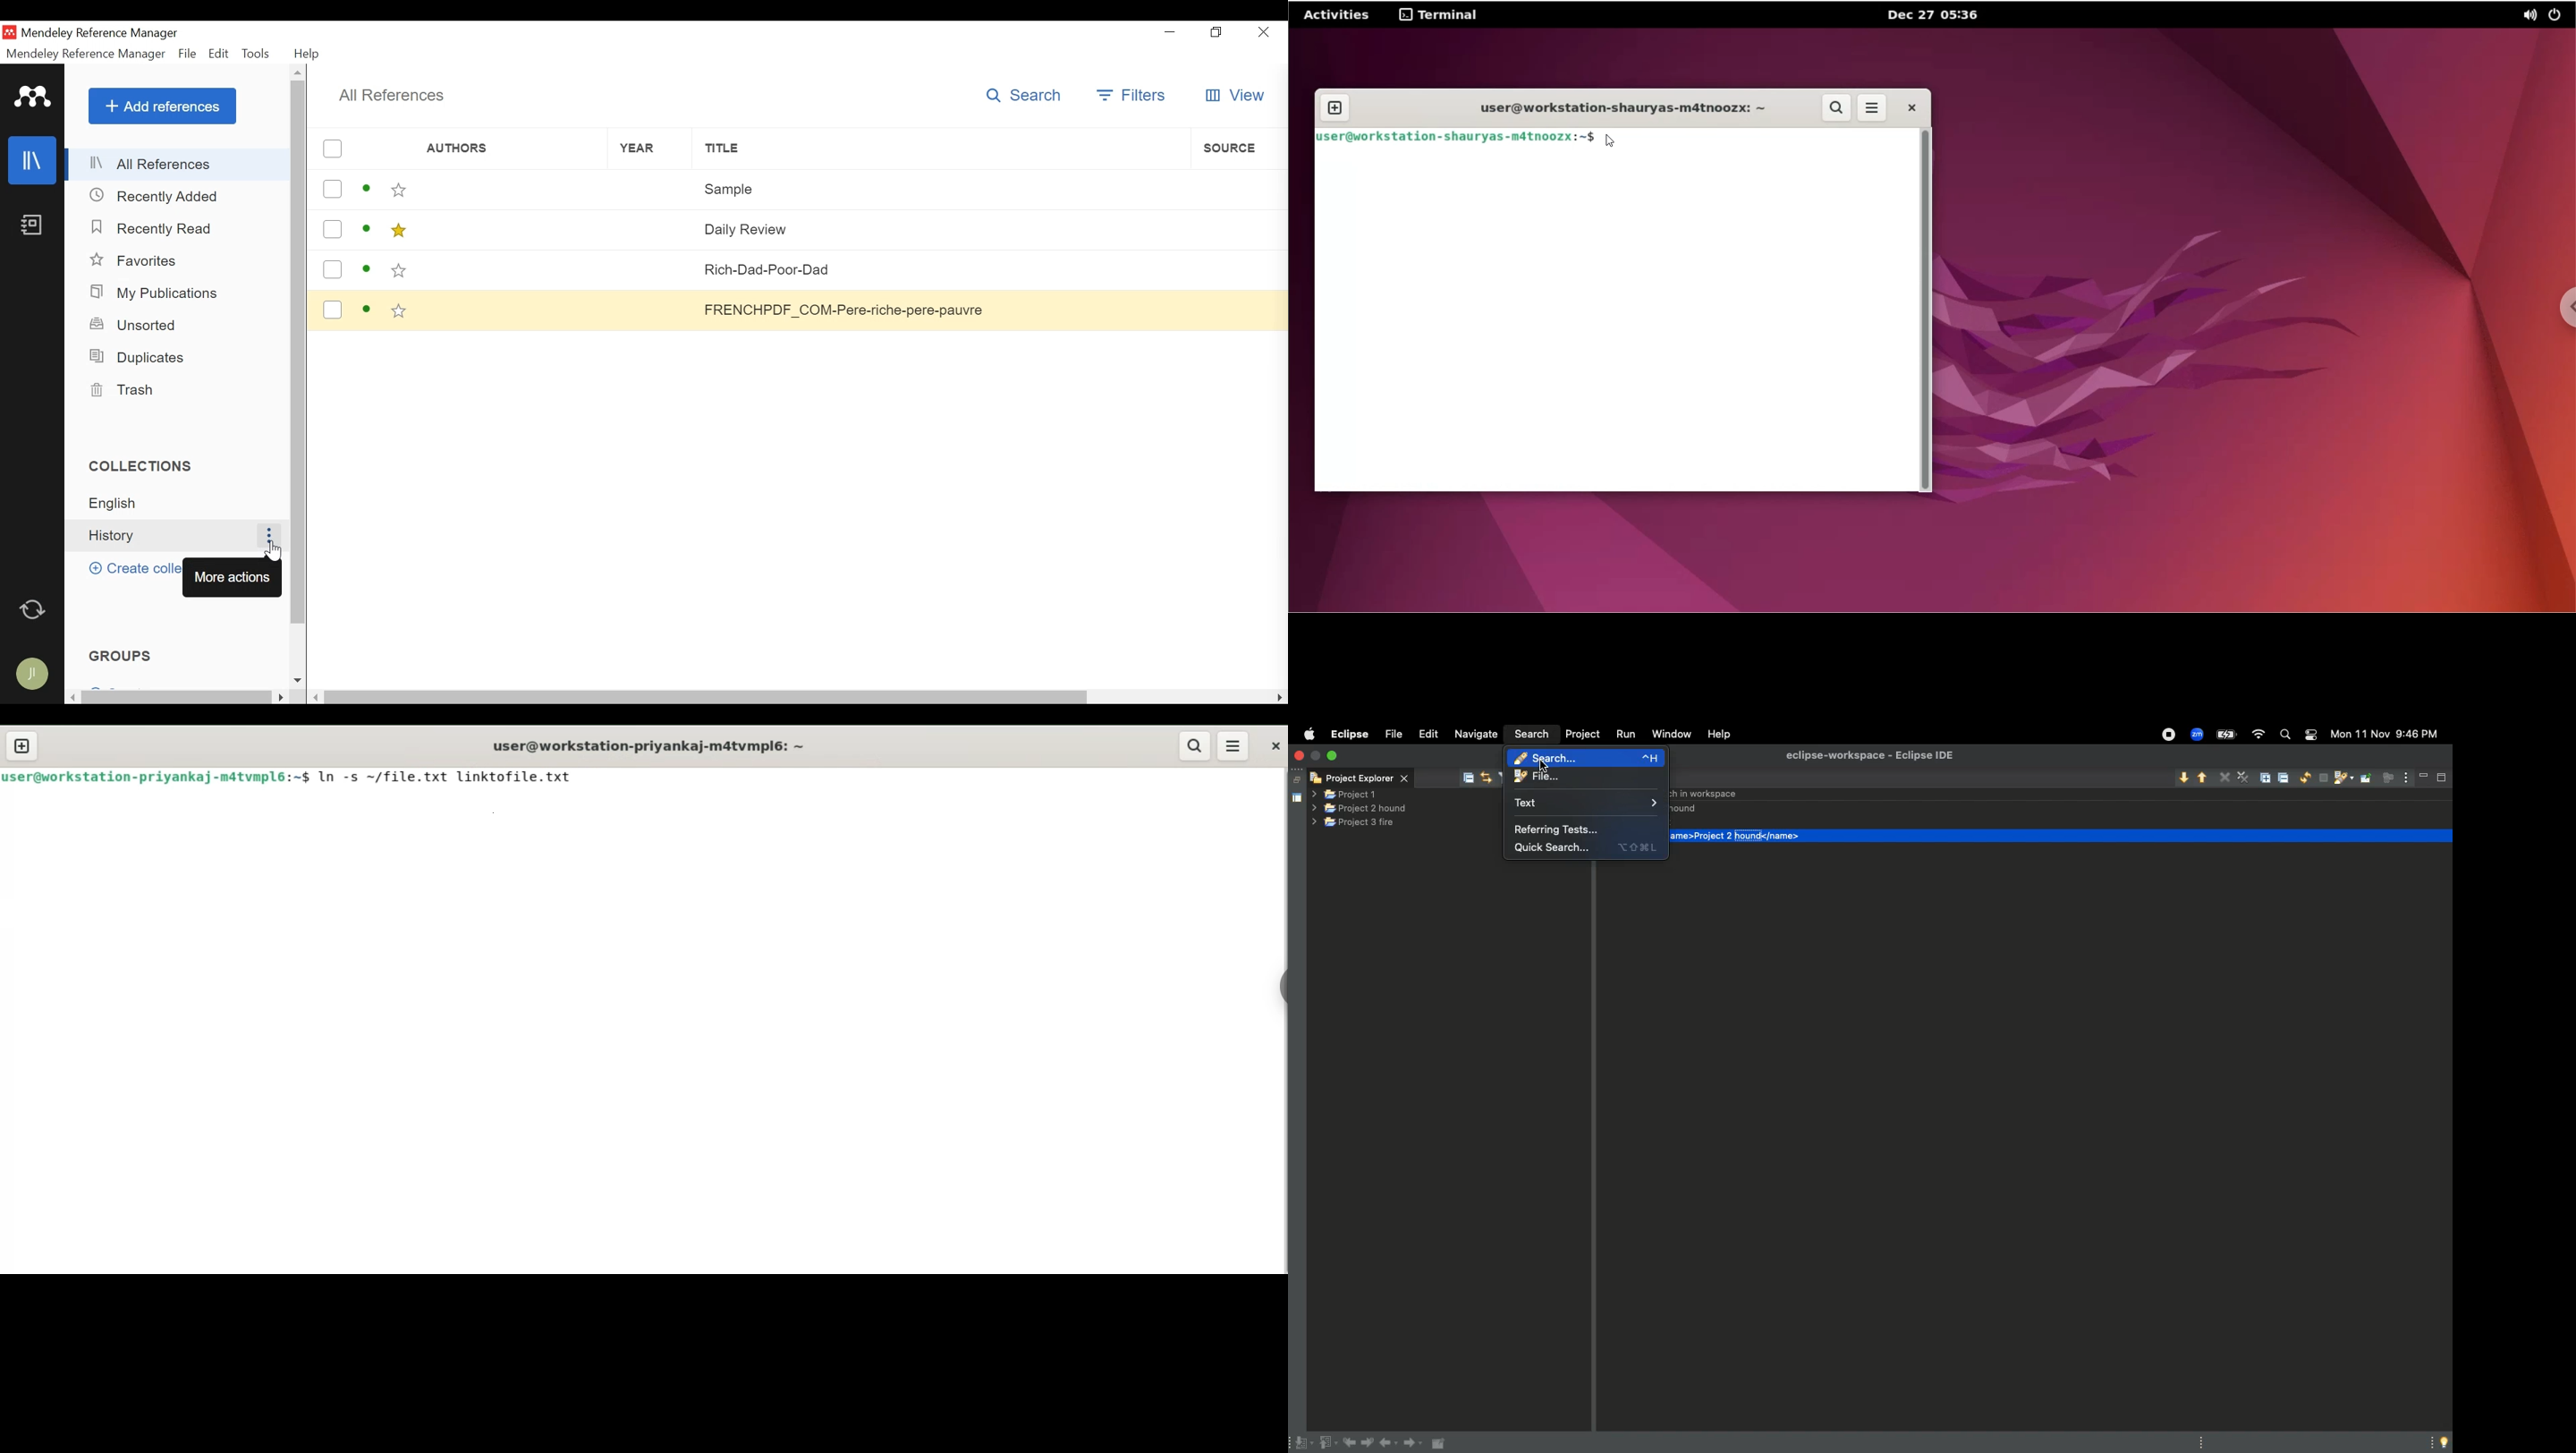 The image size is (2576, 1456). I want to click on All References, so click(391, 95).